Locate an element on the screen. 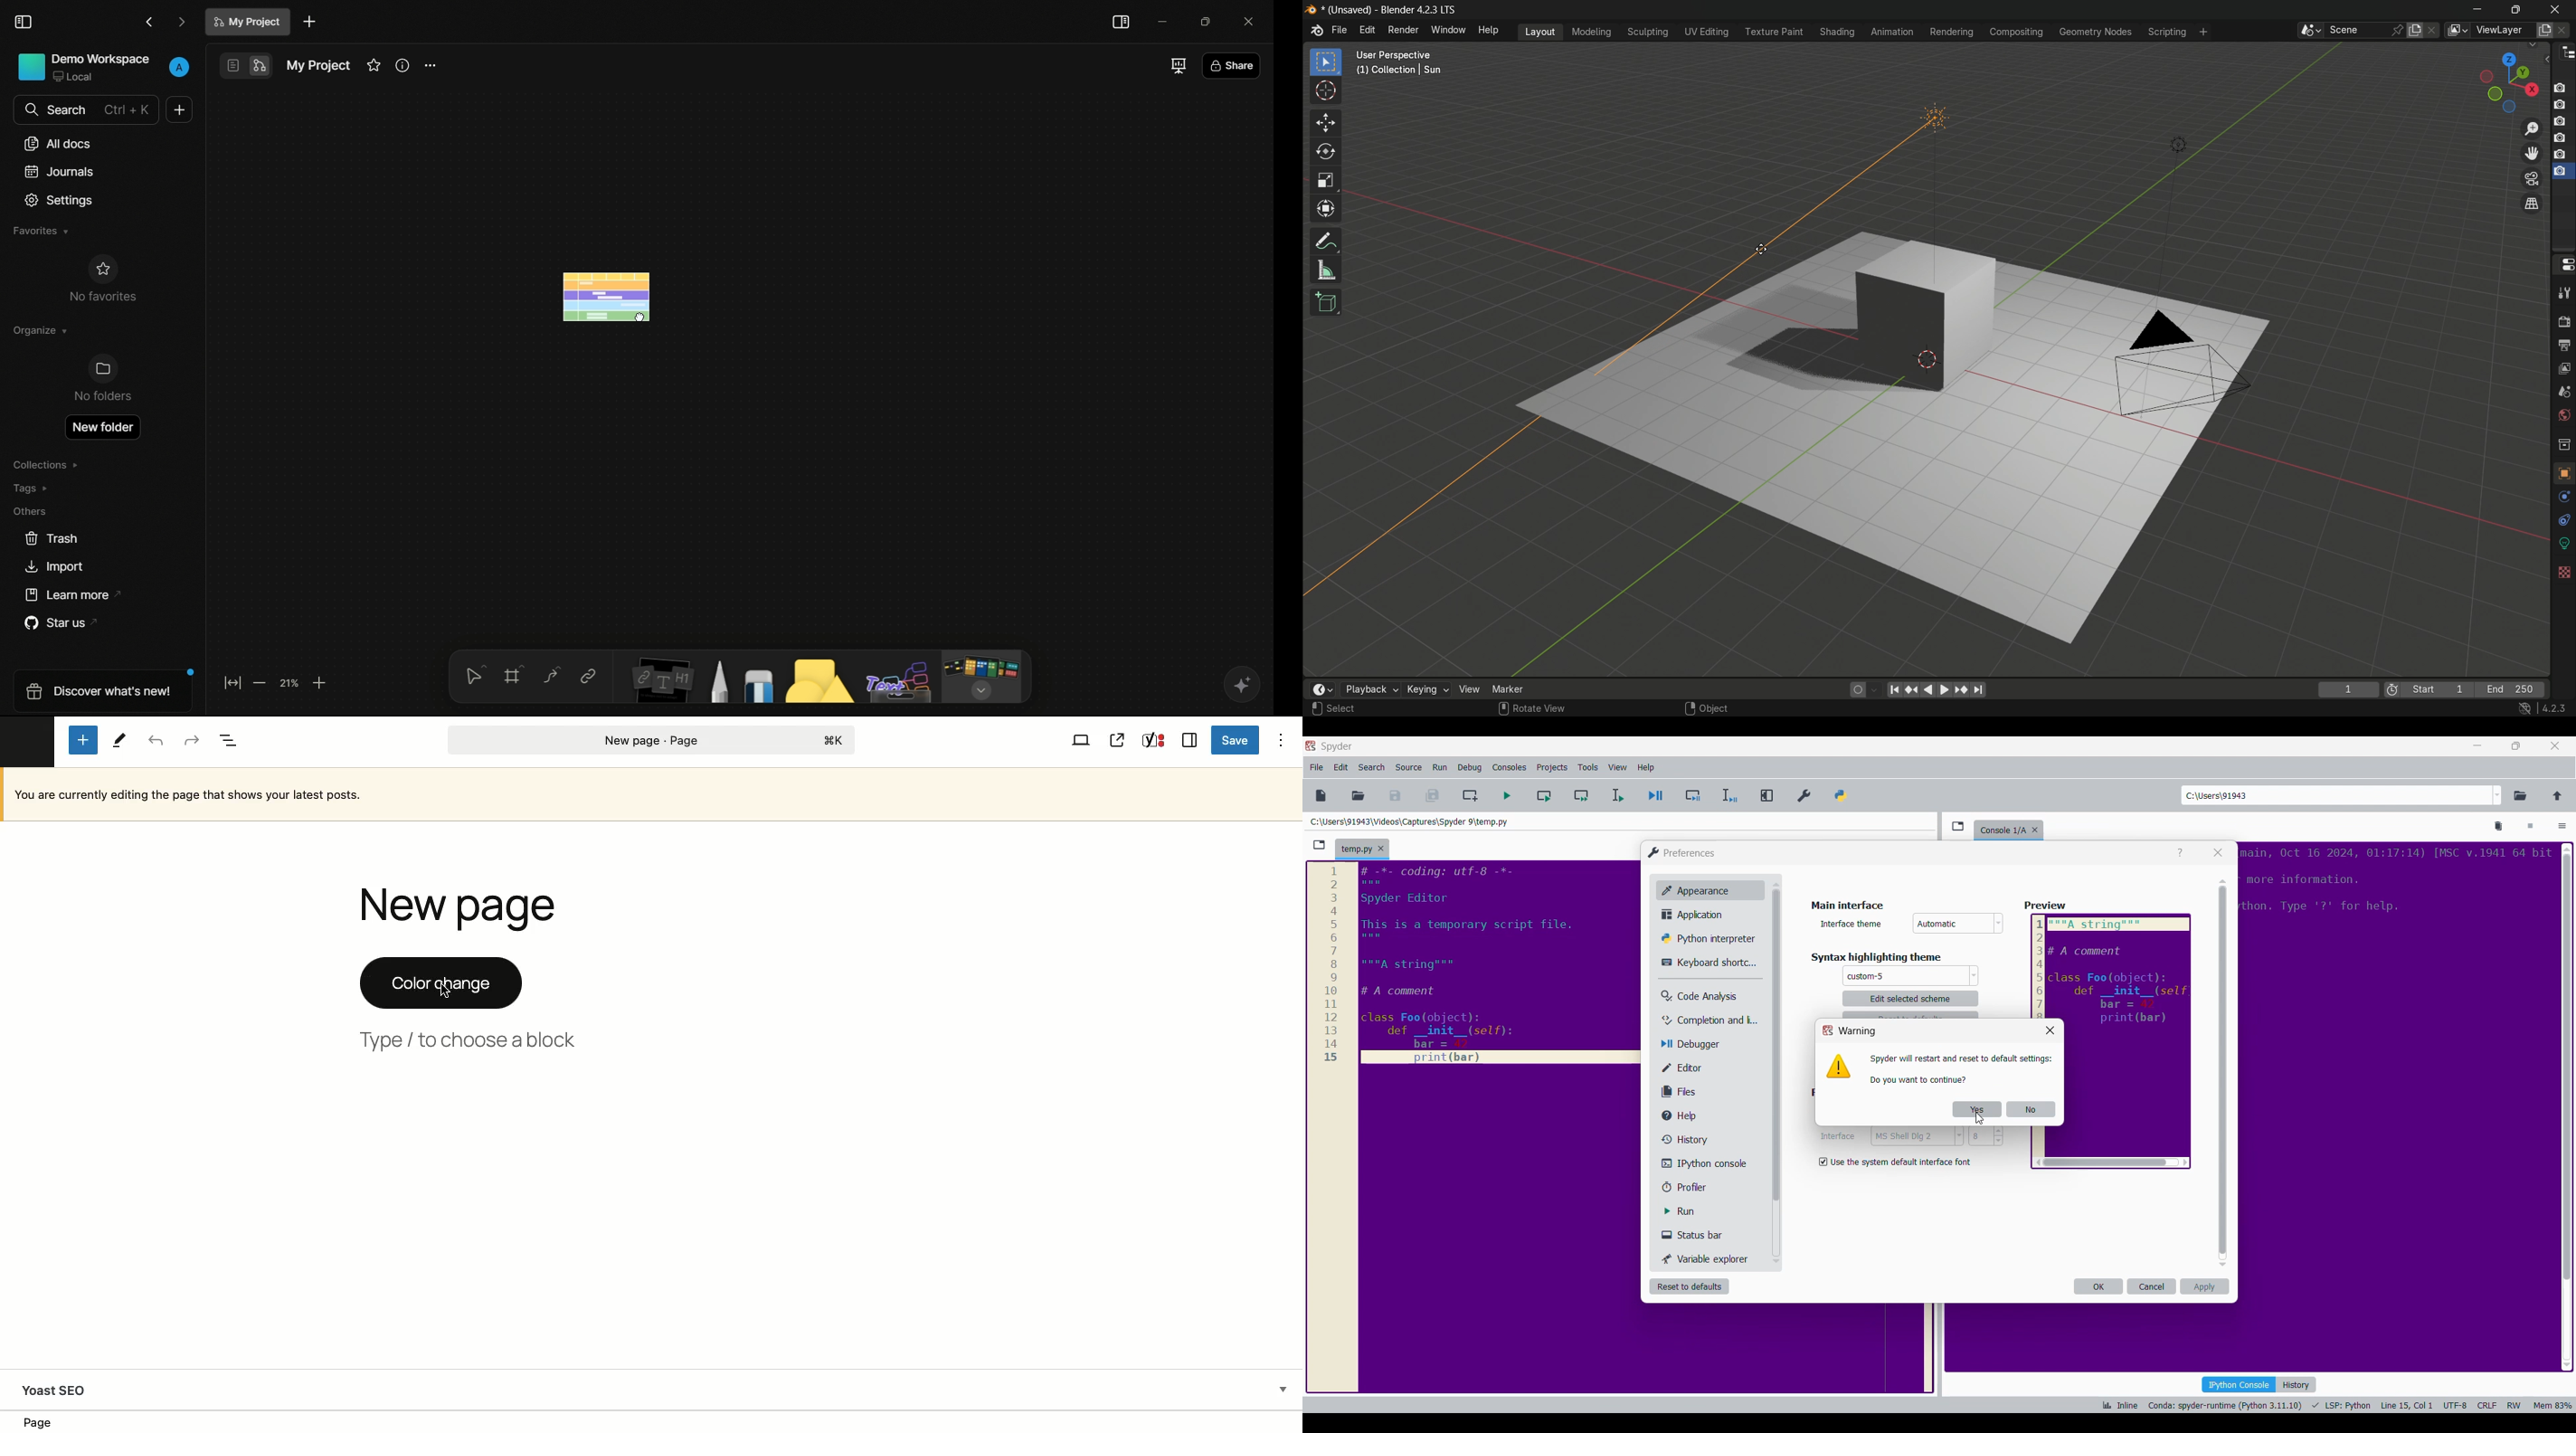 The image size is (2576, 1456). Undo is located at coordinates (156, 742).